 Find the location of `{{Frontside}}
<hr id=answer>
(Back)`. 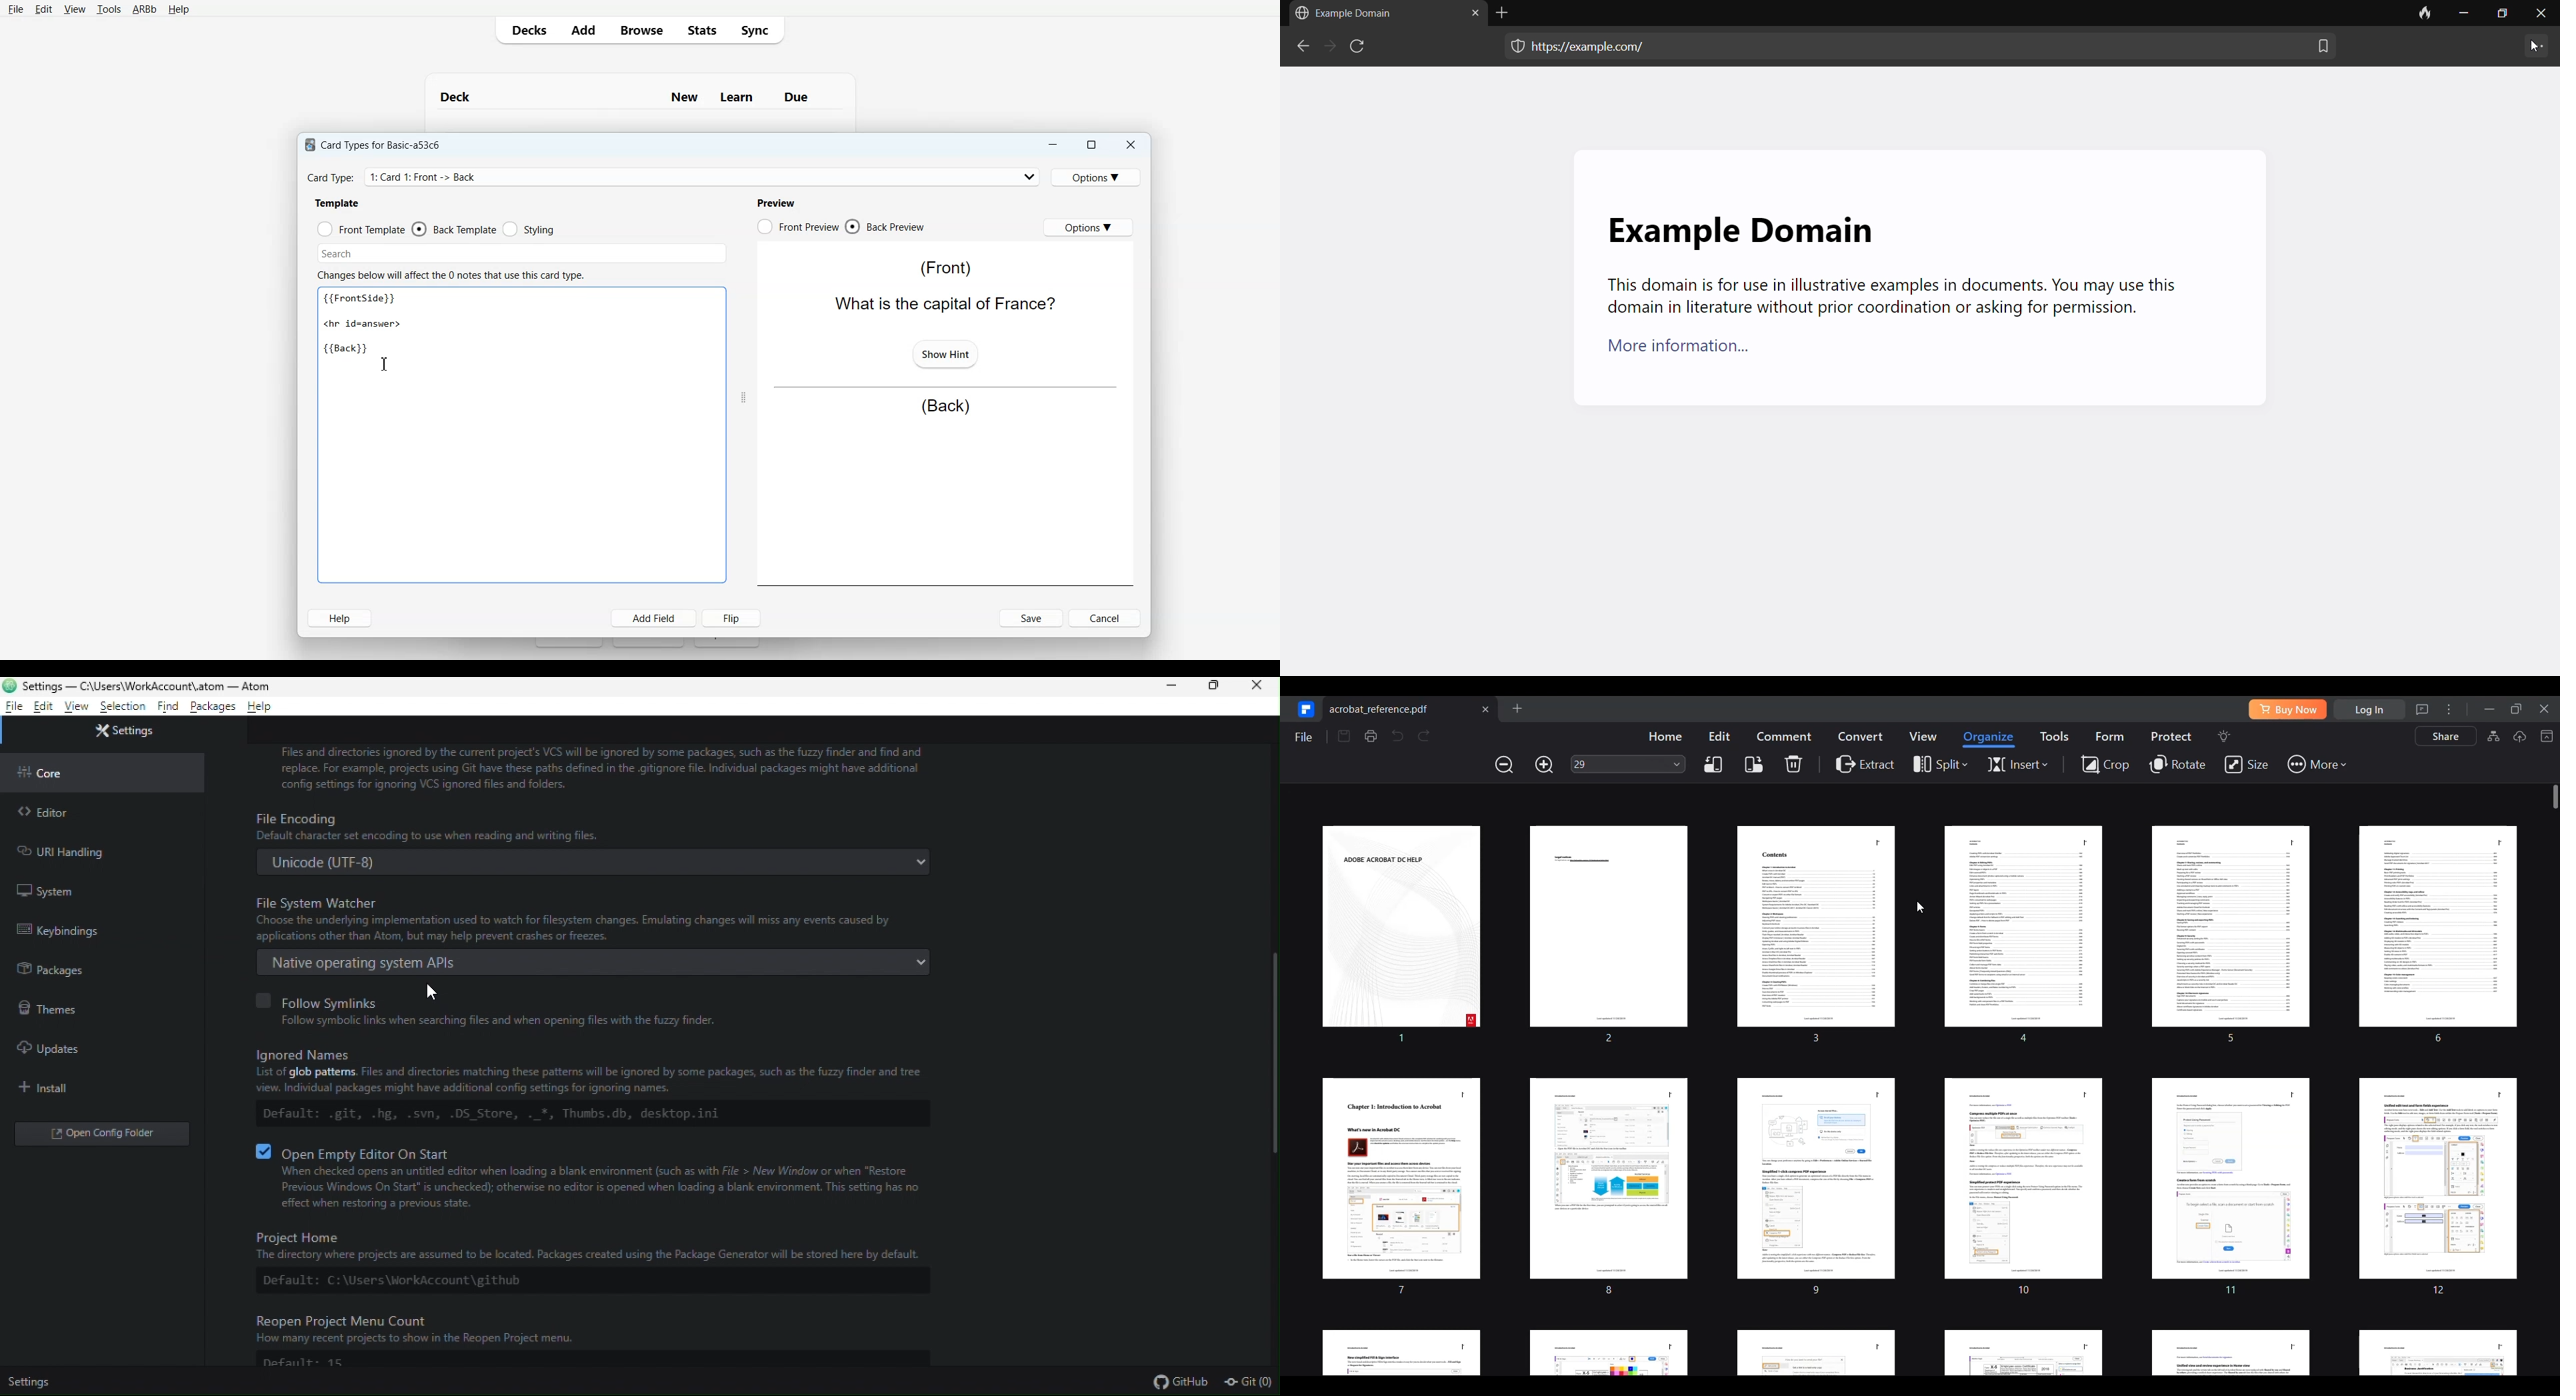

{{Frontside}}
<hr id=answer>
(Back) is located at coordinates (365, 325).